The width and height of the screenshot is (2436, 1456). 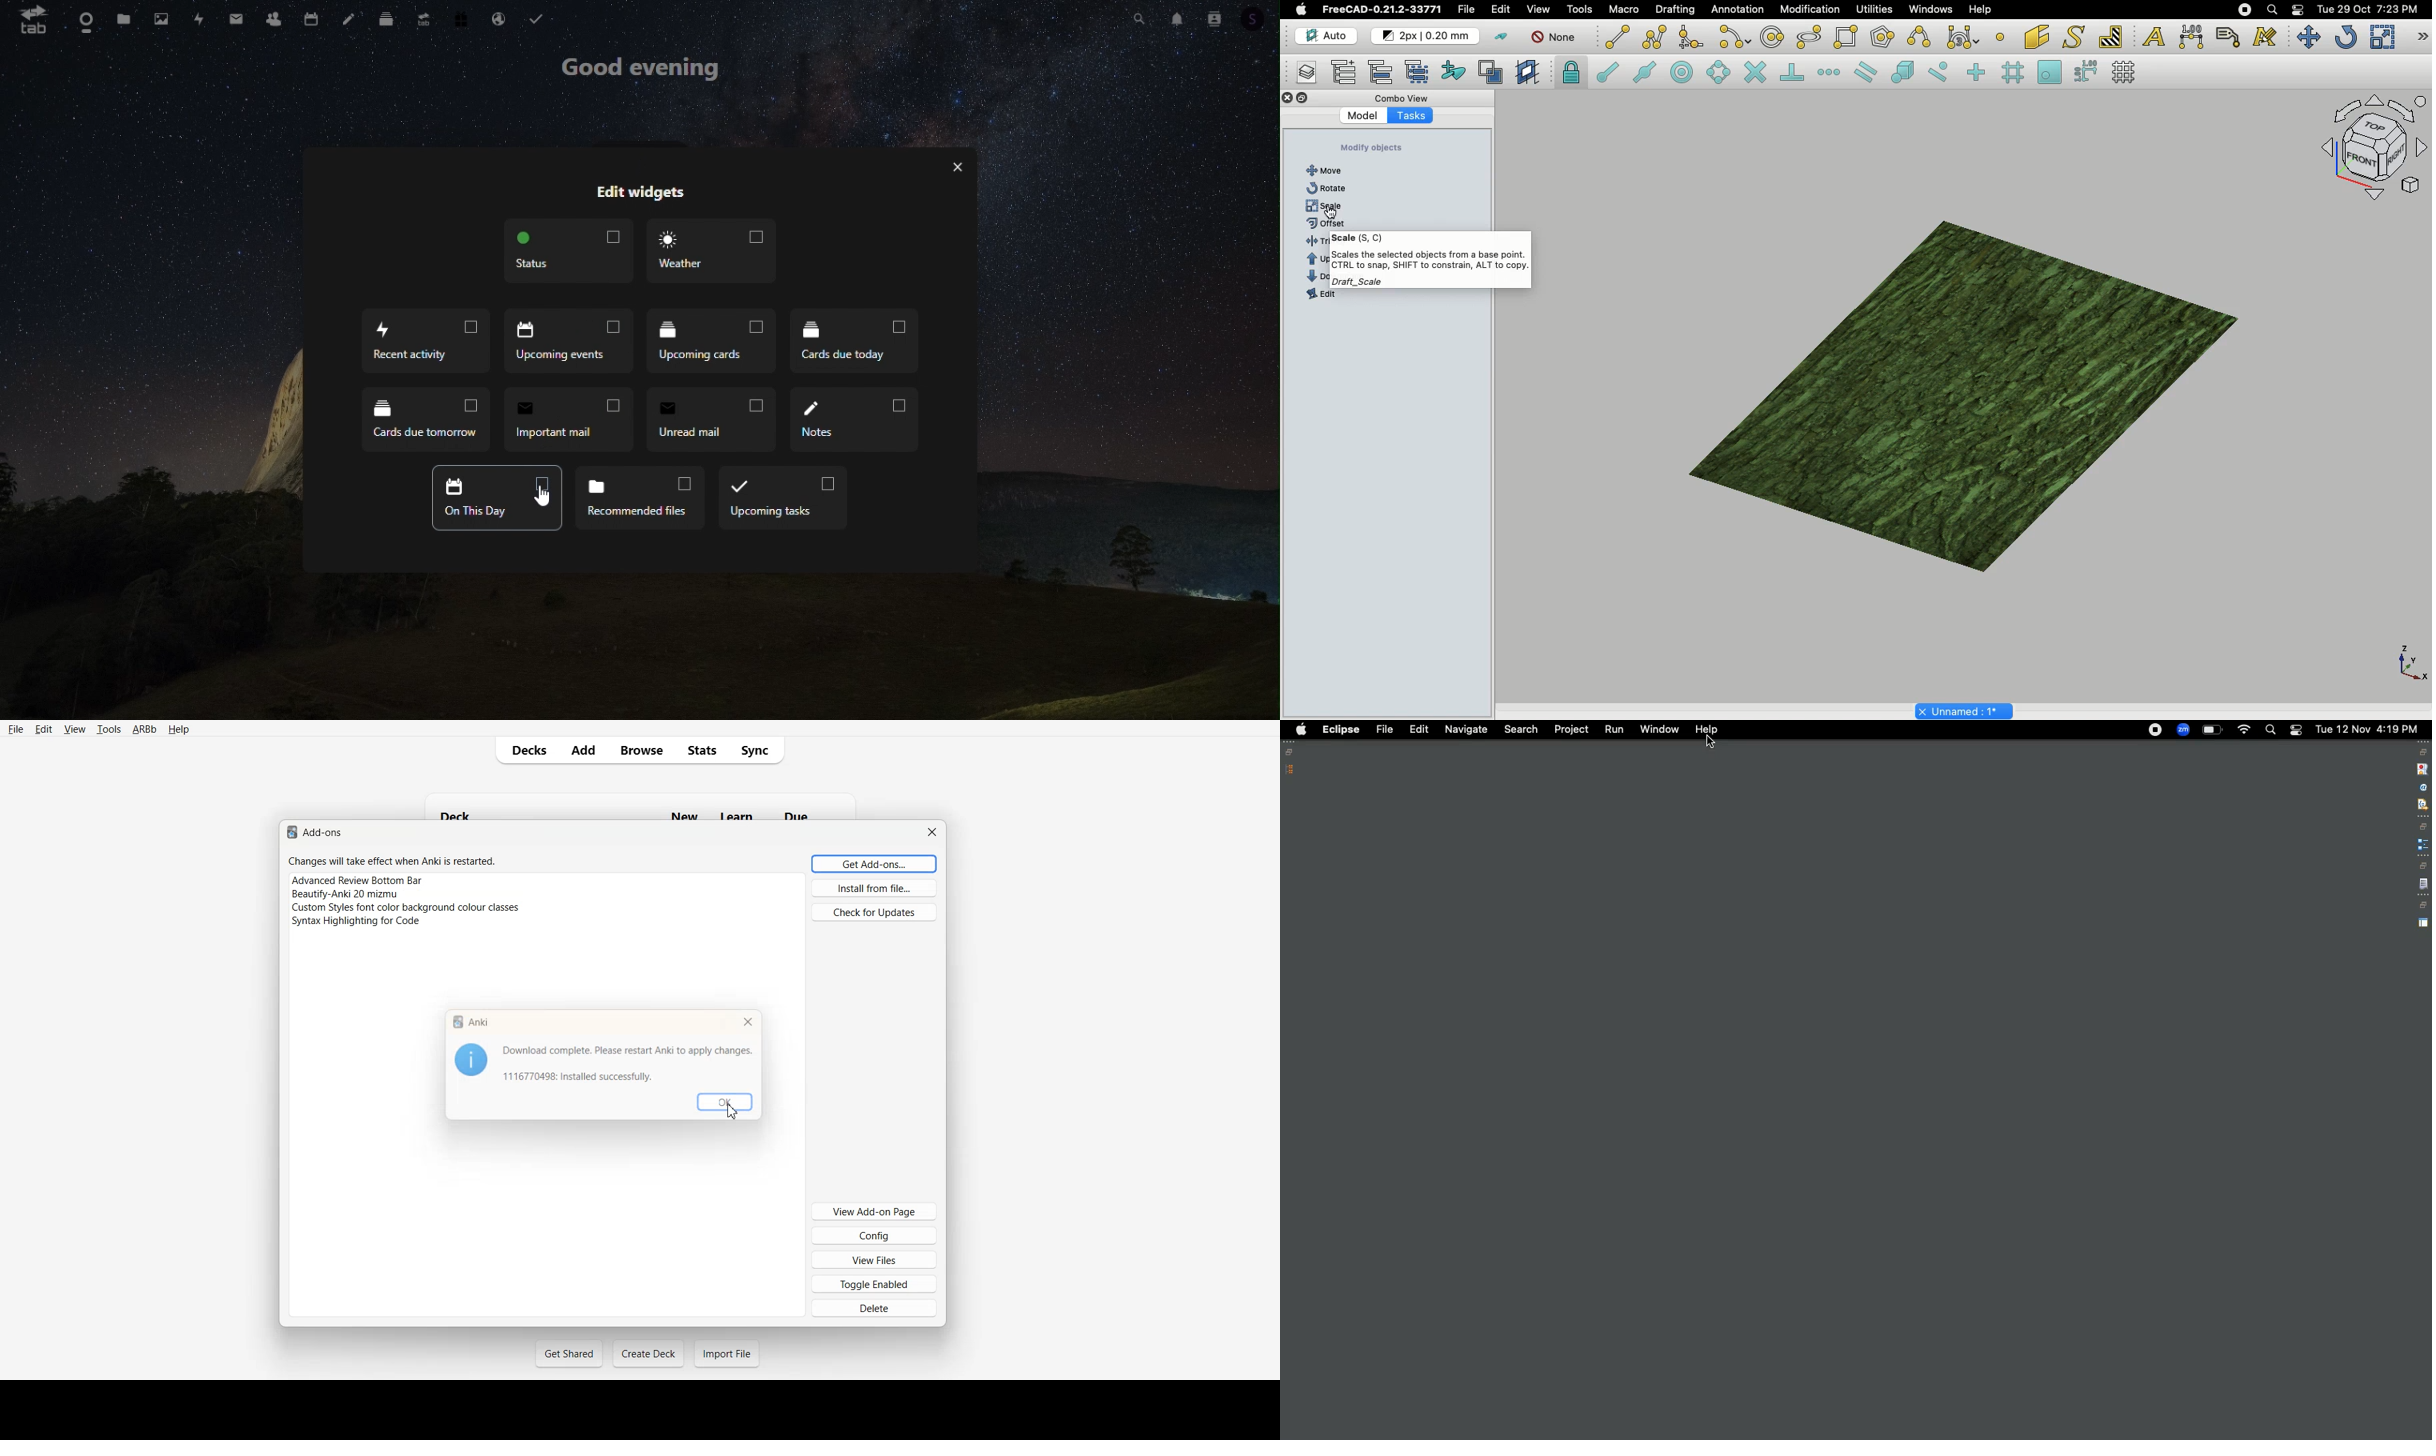 I want to click on Navigation styles, so click(x=2370, y=150).